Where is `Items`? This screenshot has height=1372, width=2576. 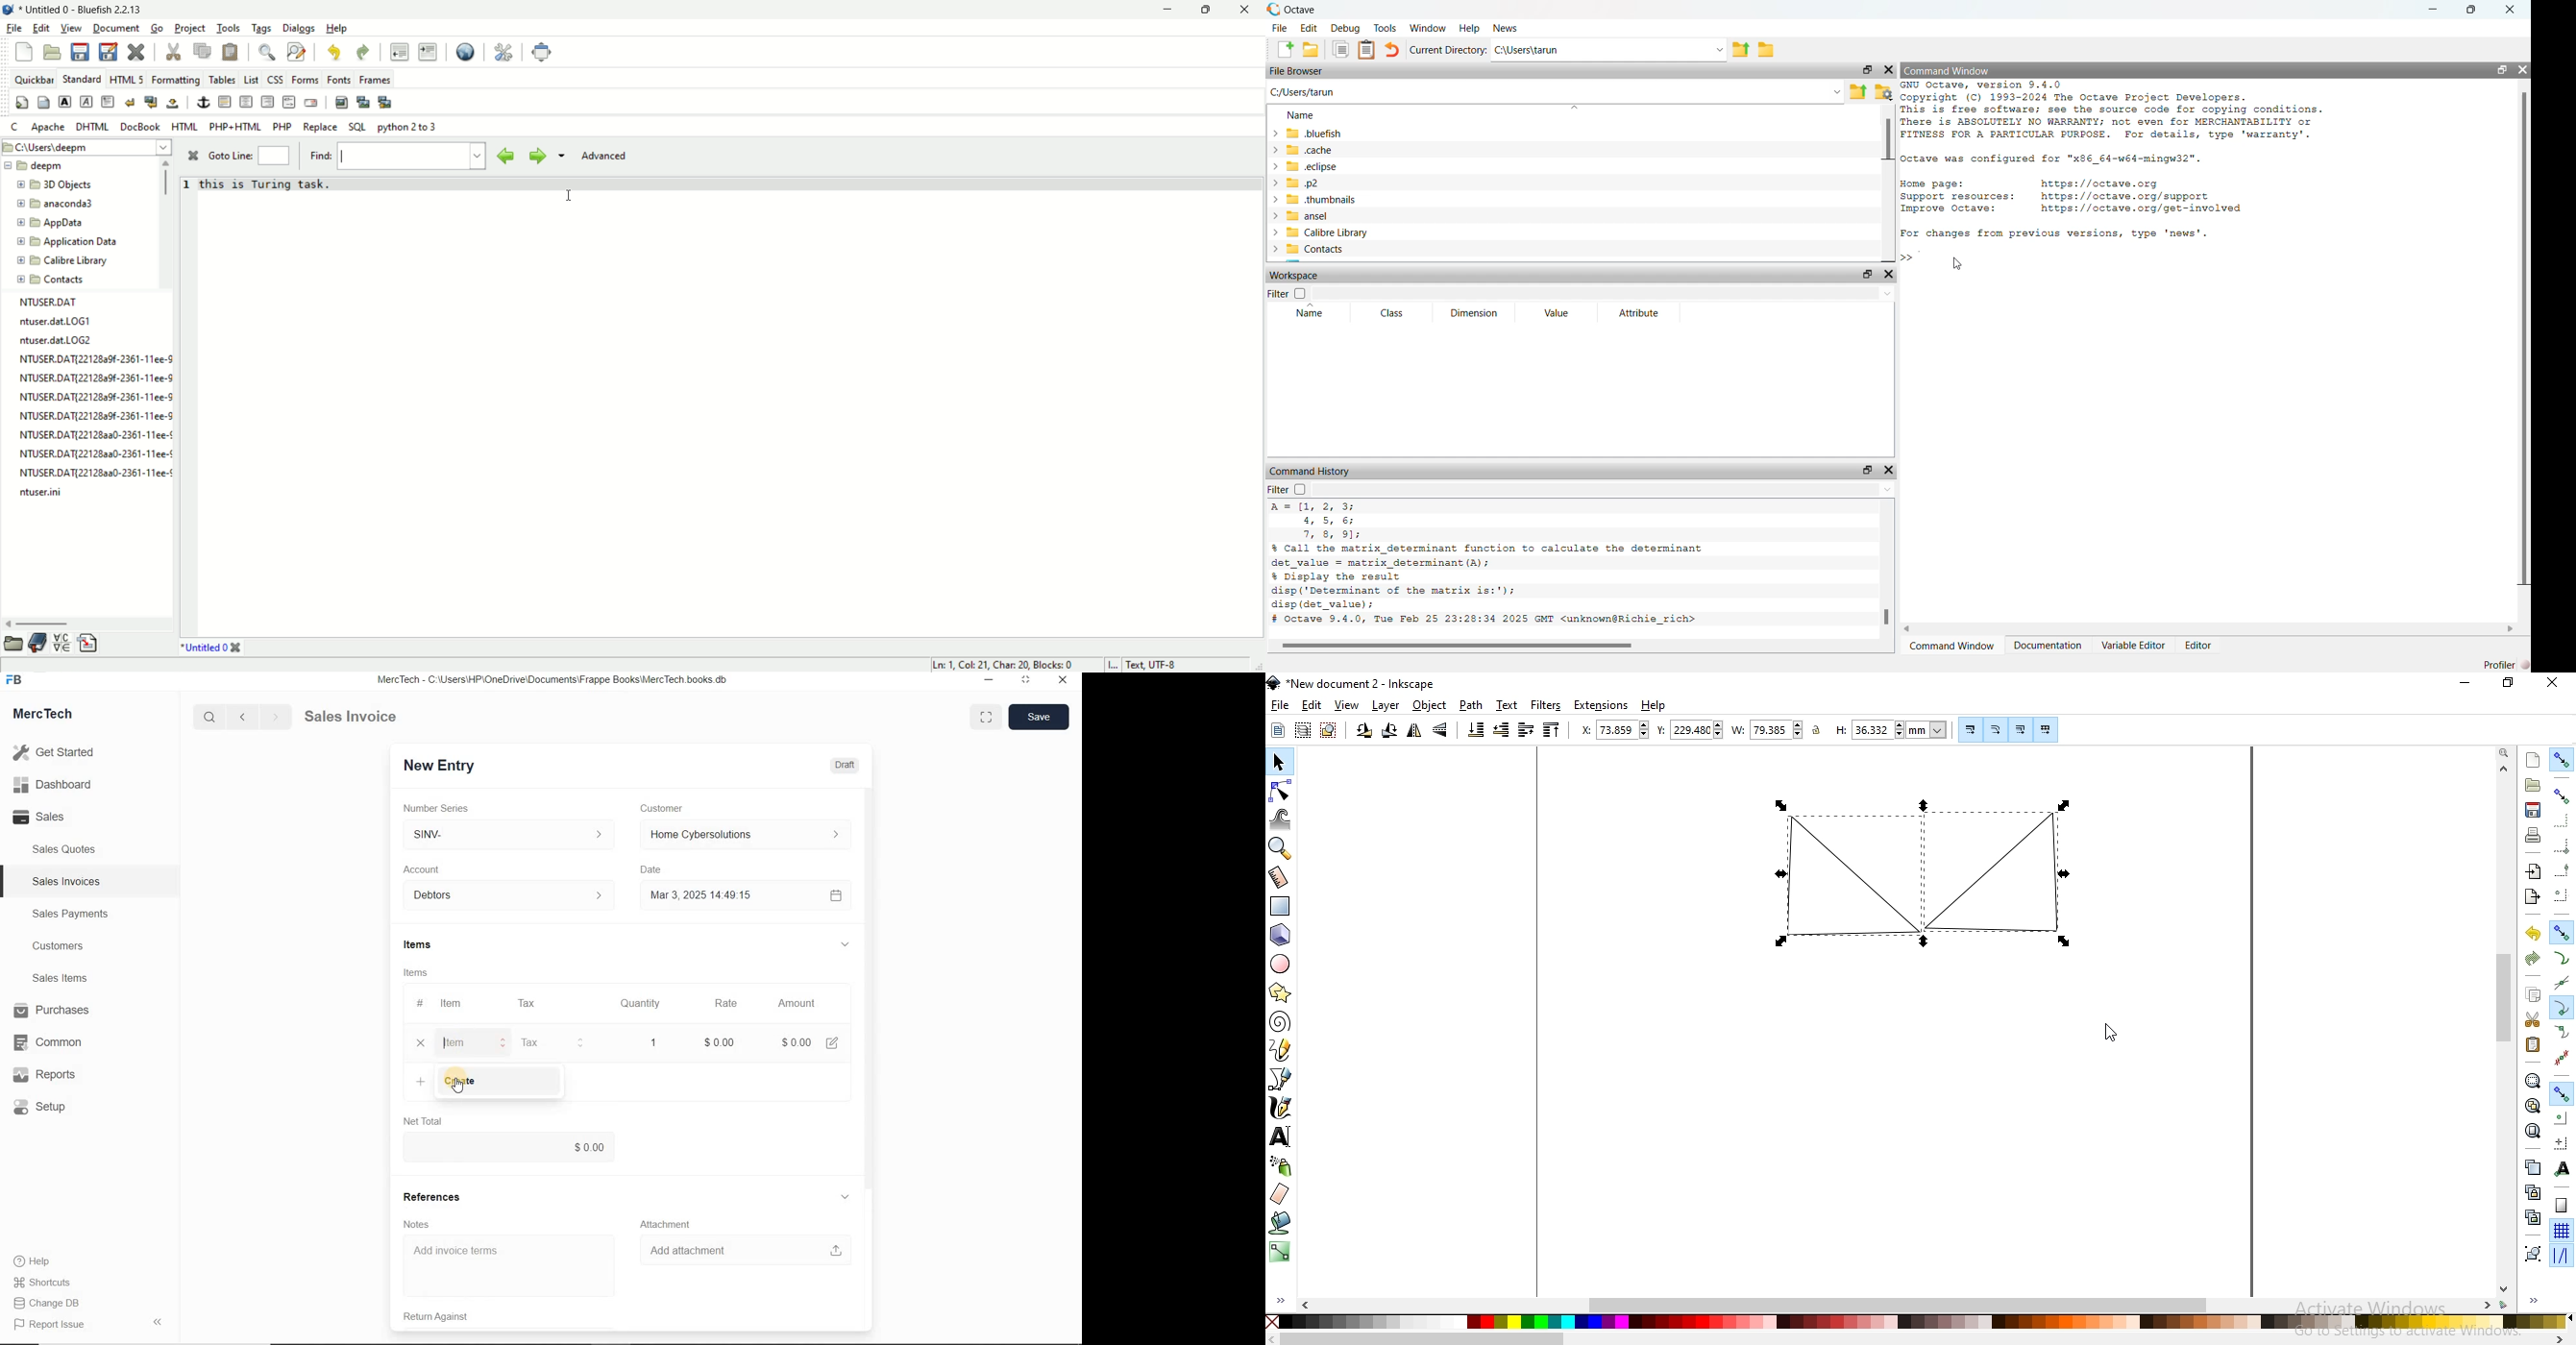 Items is located at coordinates (417, 974).